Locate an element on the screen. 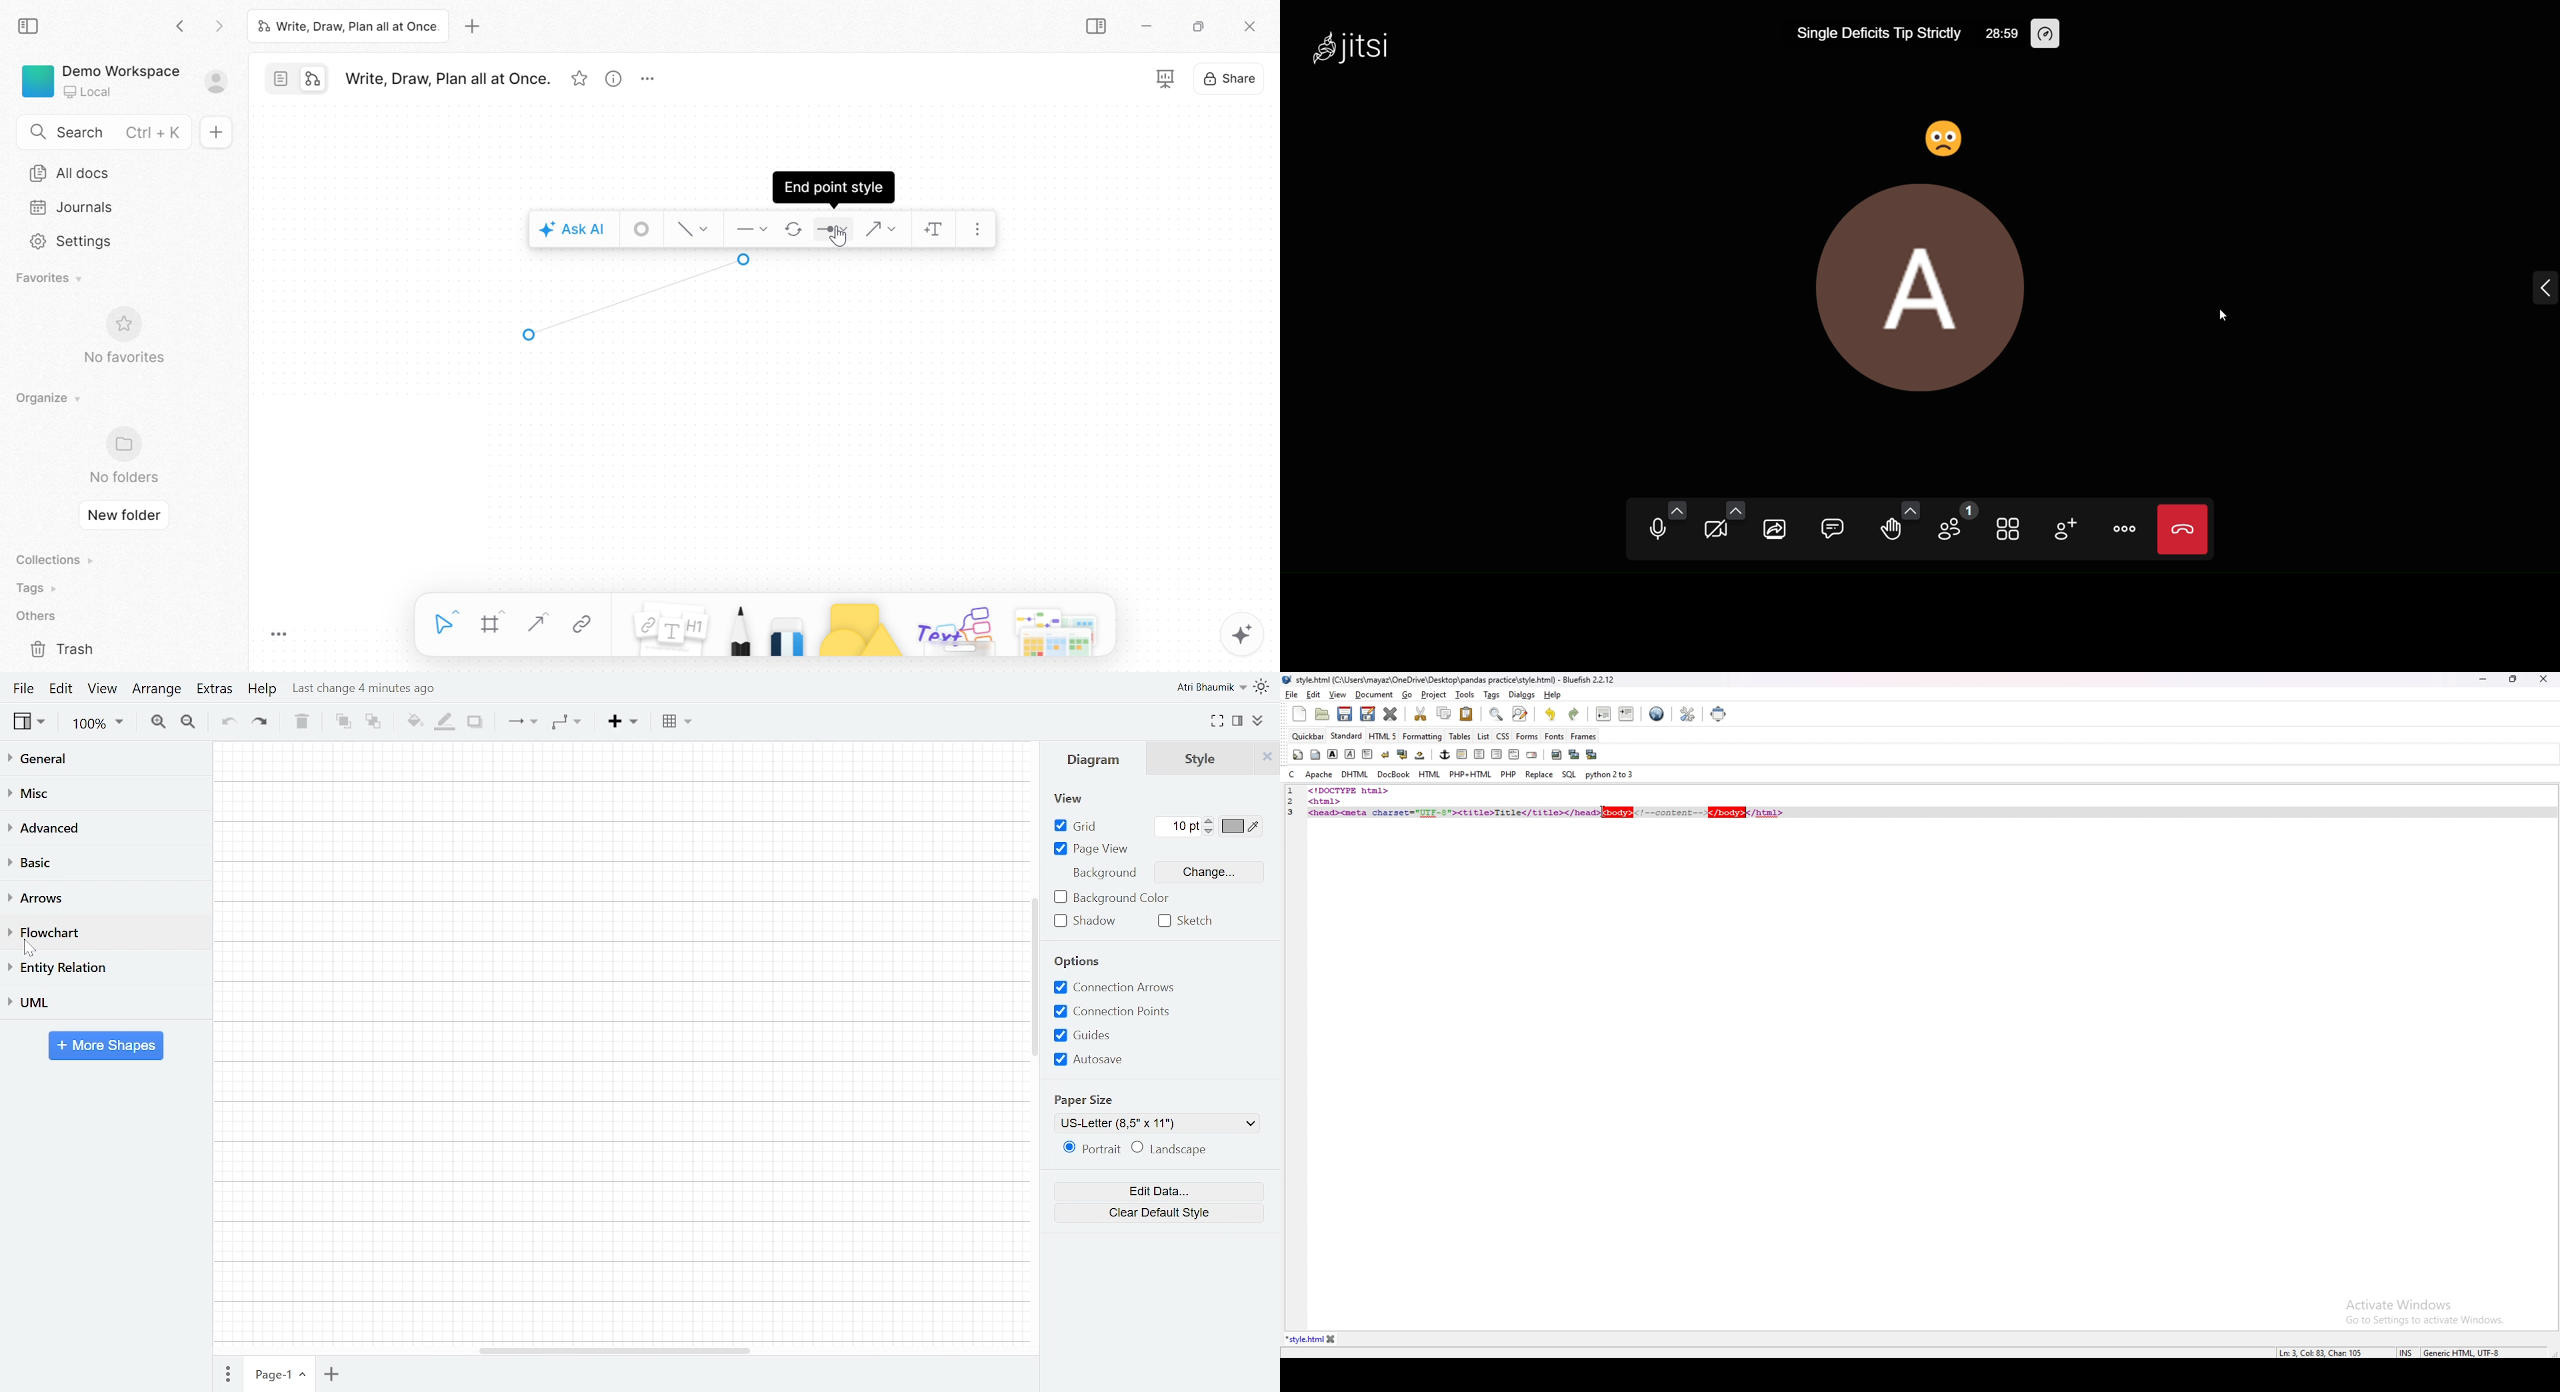 This screenshot has width=2576, height=1400. Grid  is located at coordinates (1079, 825).